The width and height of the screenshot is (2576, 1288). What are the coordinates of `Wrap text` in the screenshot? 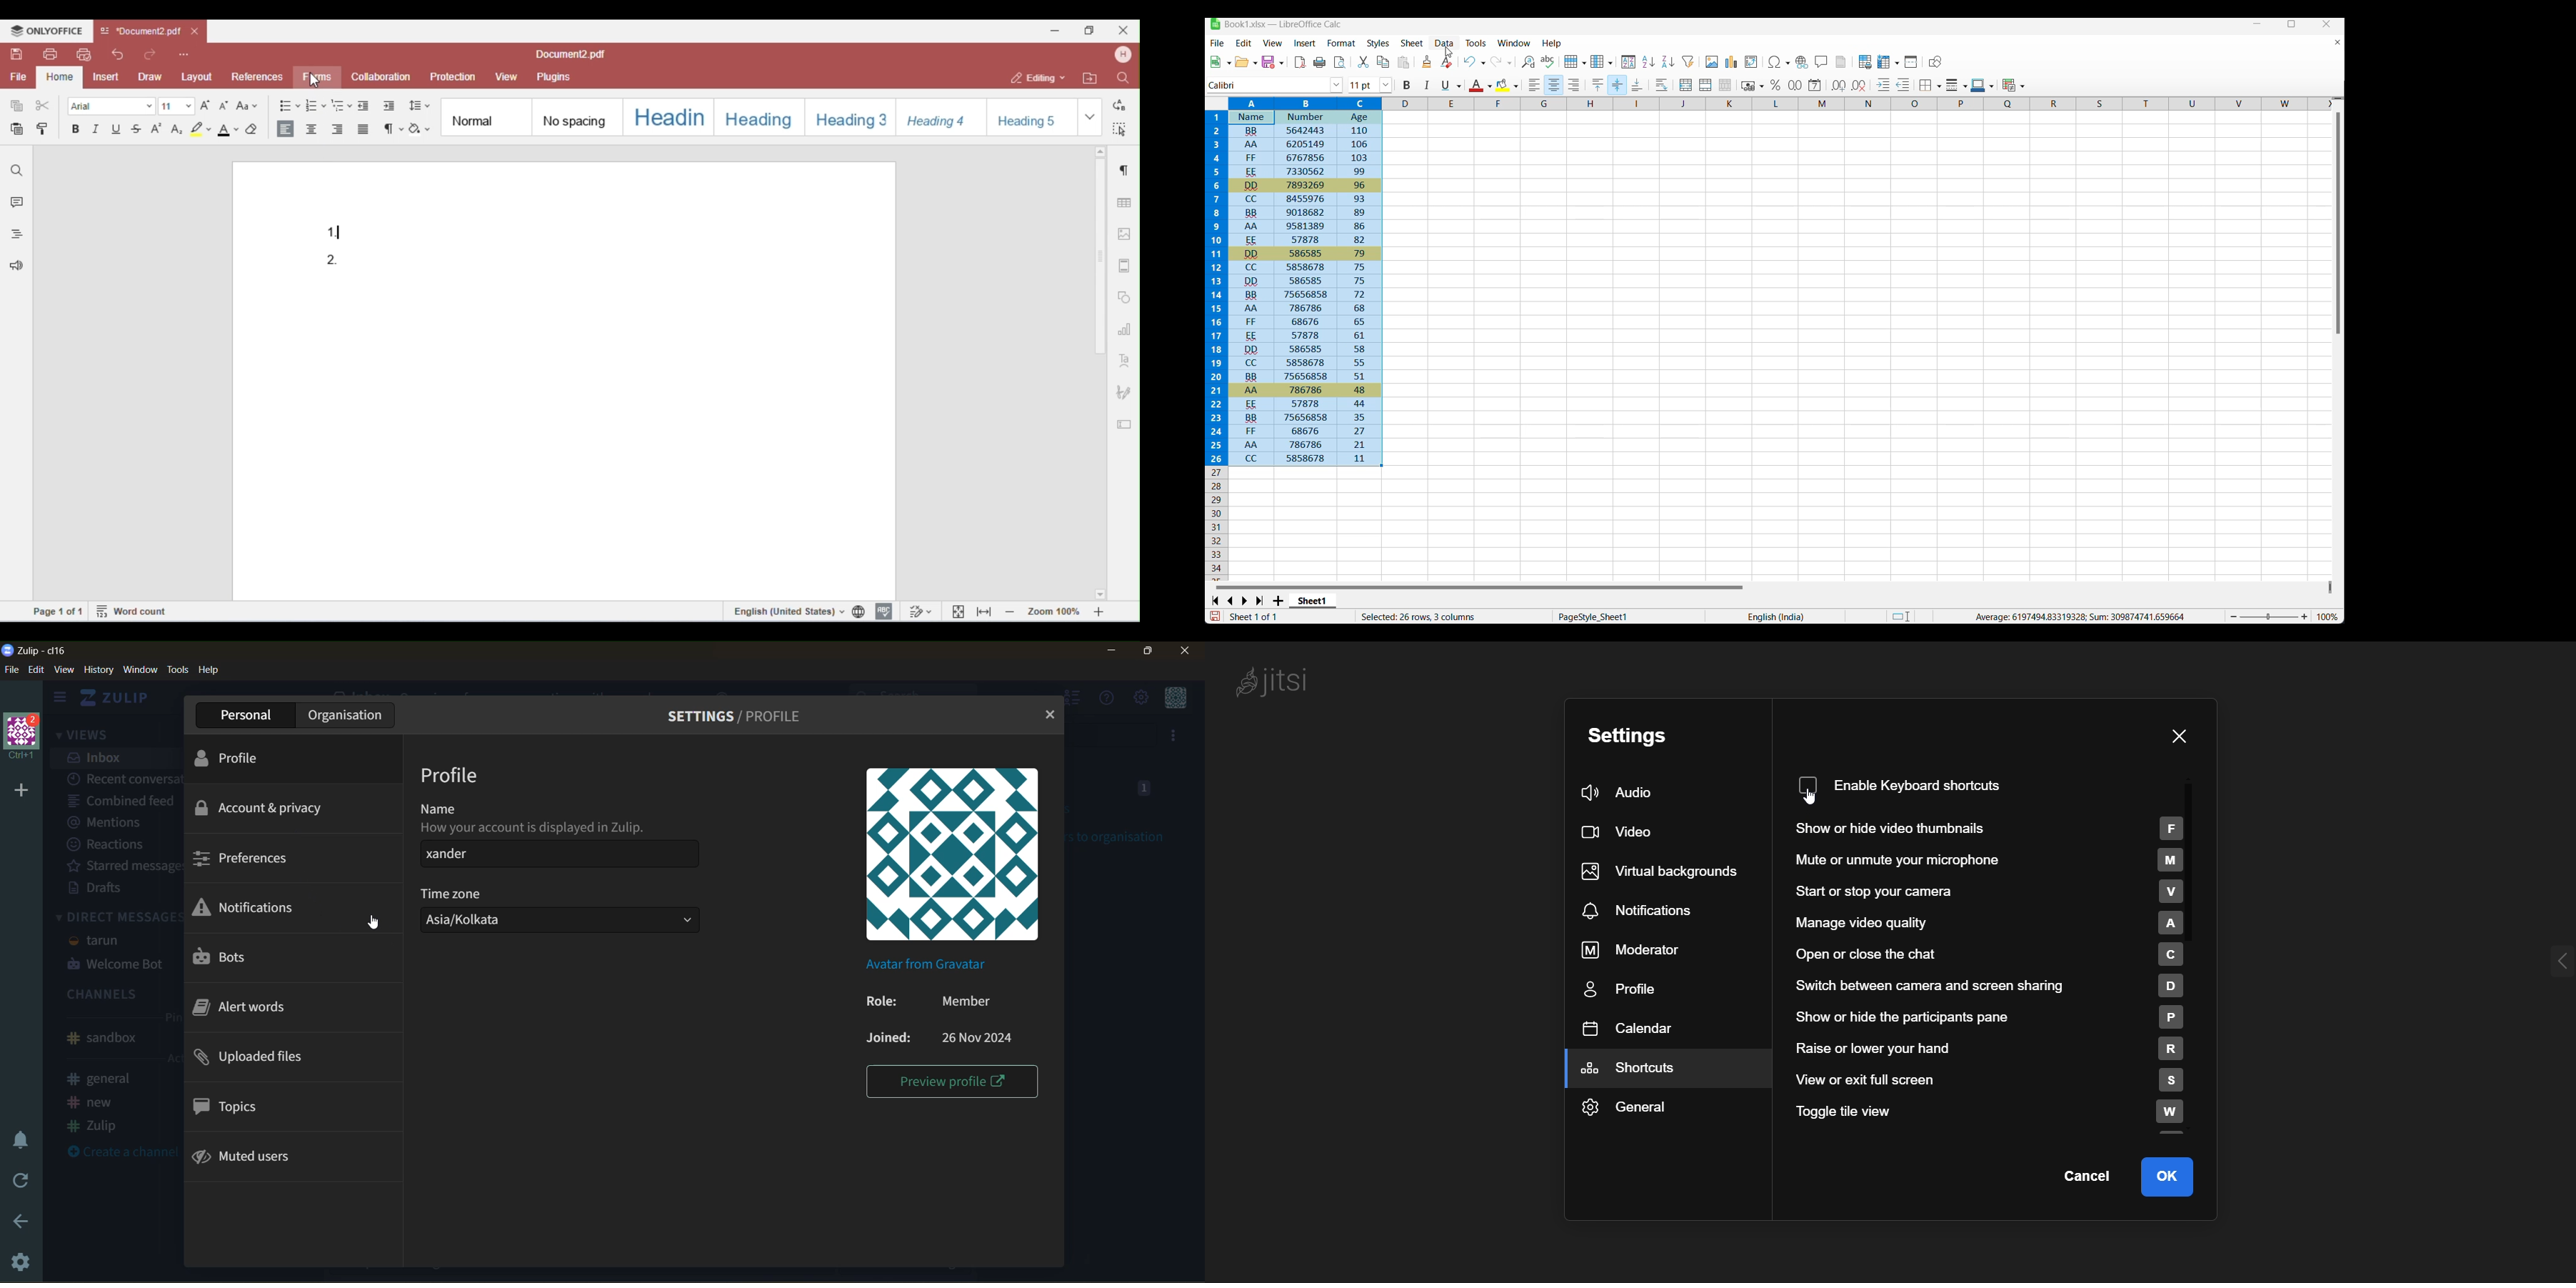 It's located at (1662, 85).